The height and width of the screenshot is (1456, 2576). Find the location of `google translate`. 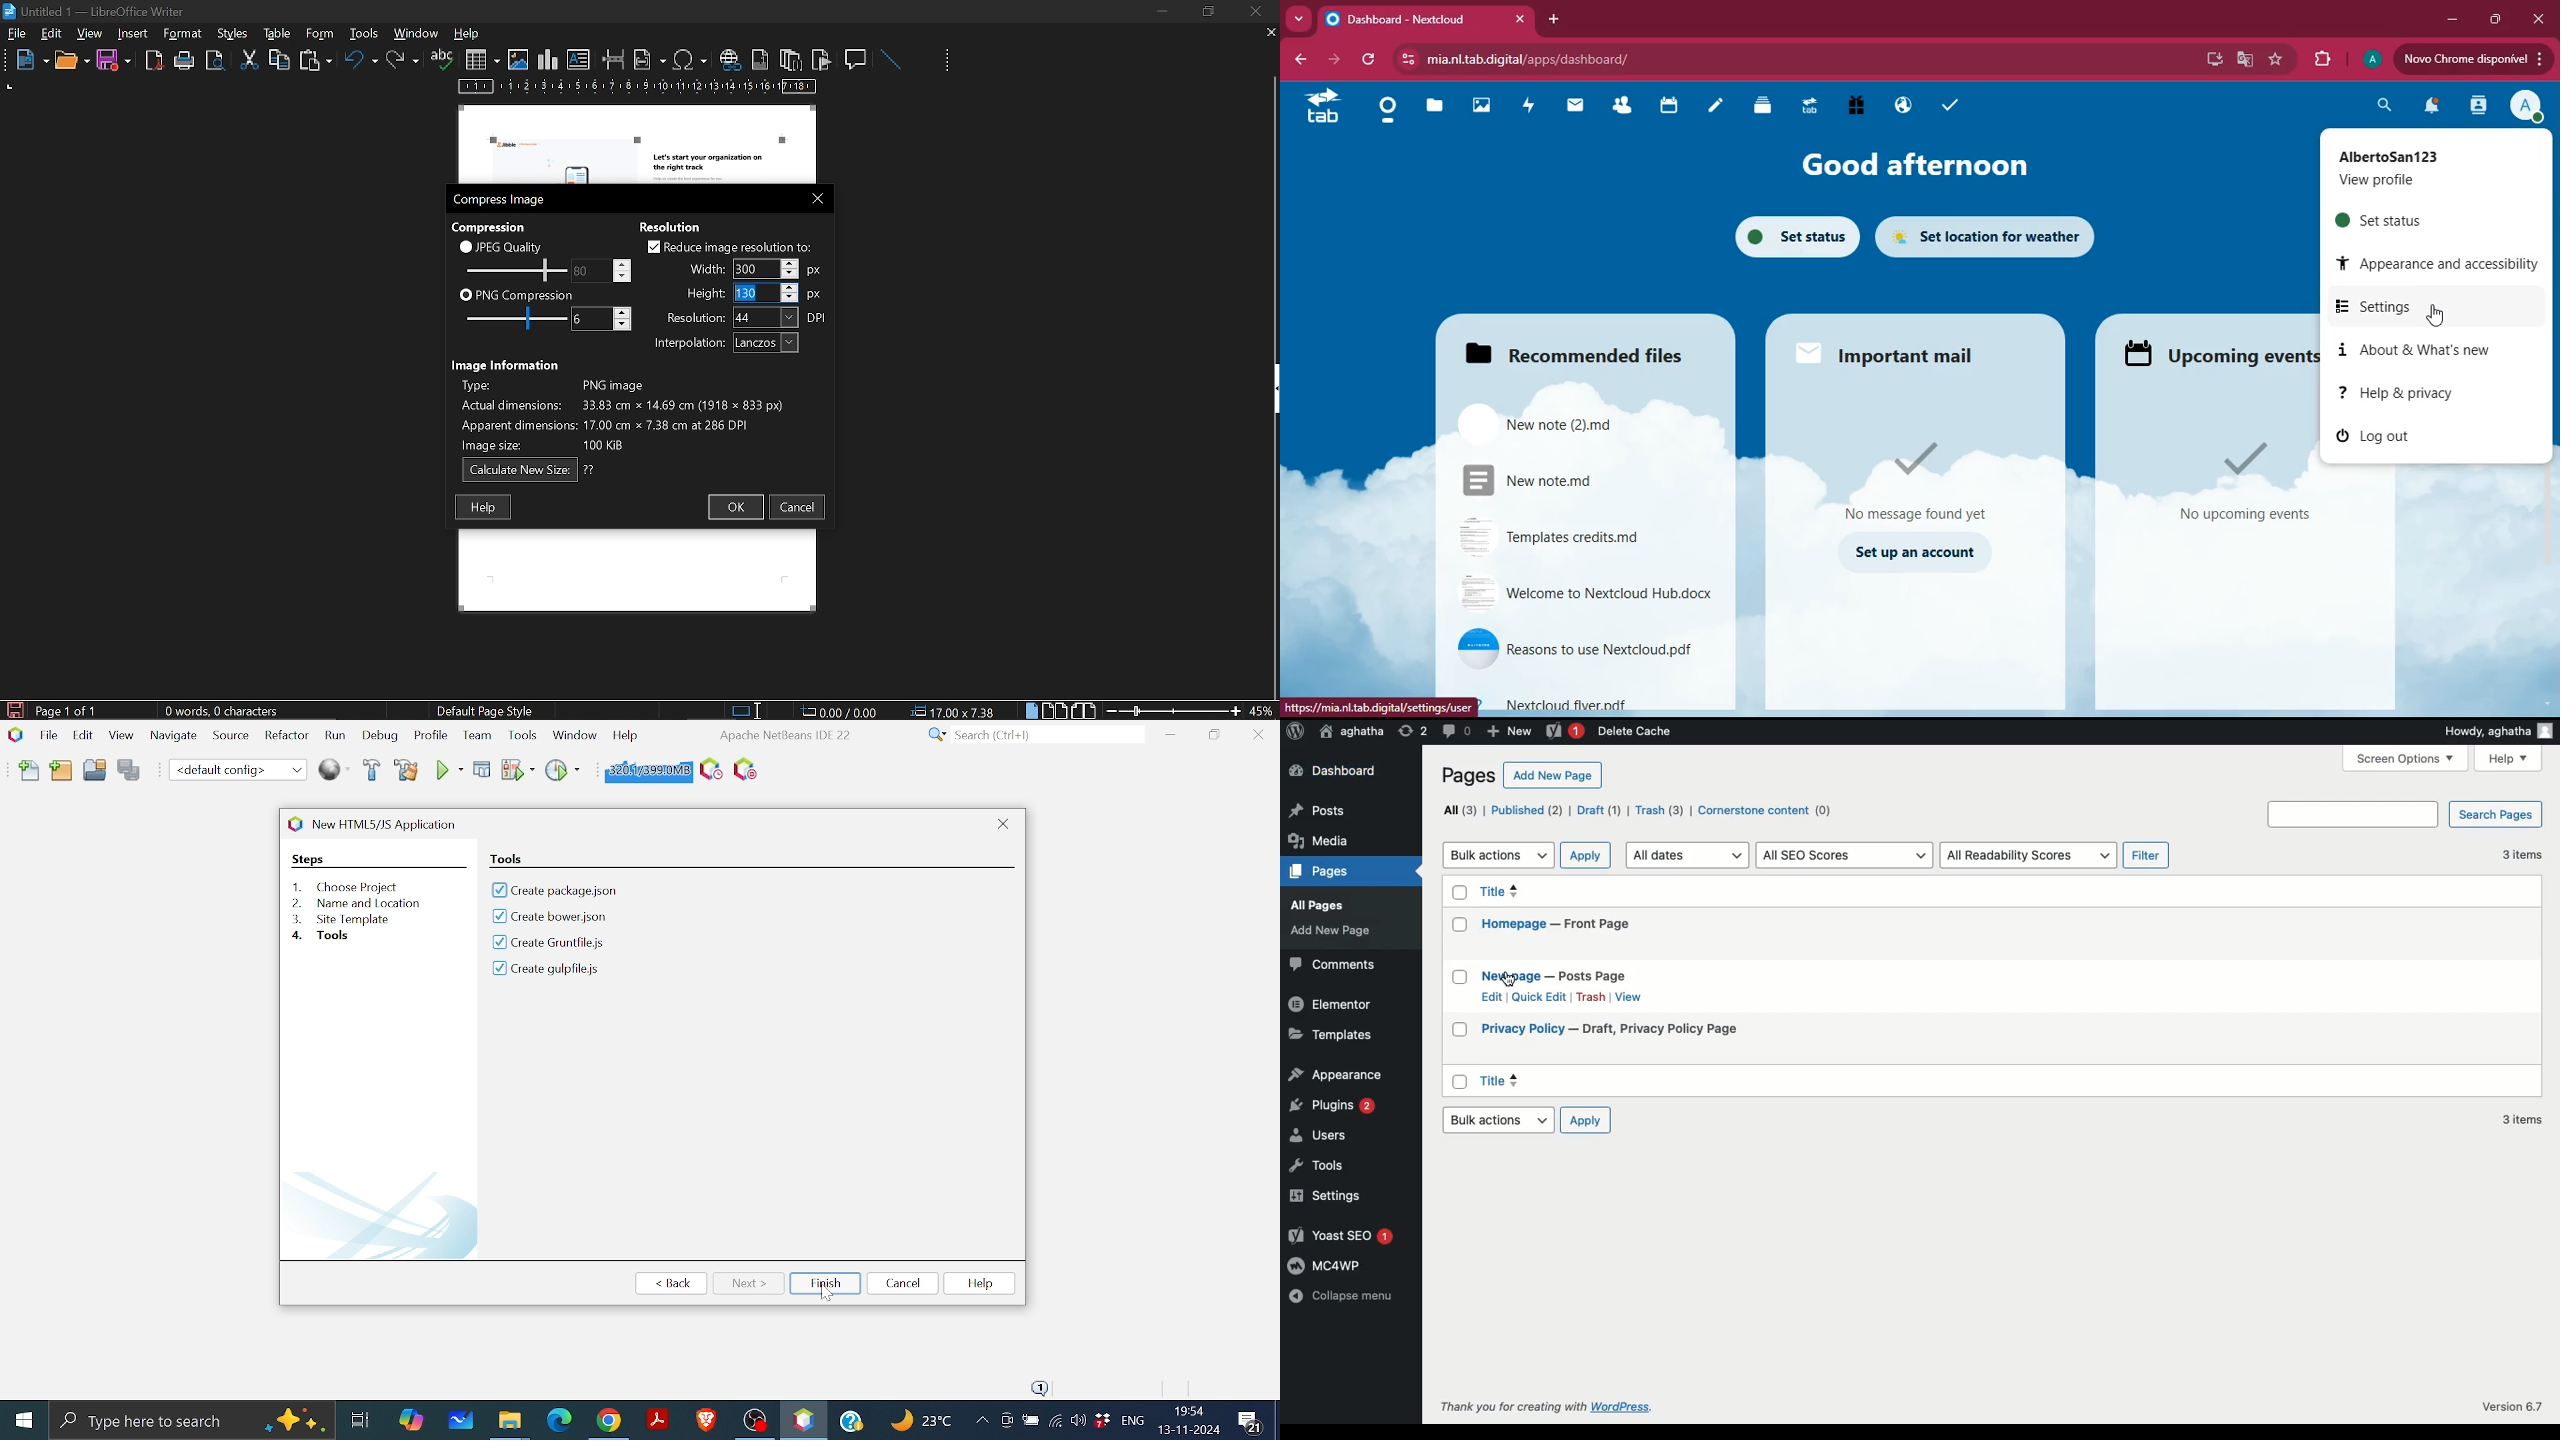

google translate is located at coordinates (2245, 60).